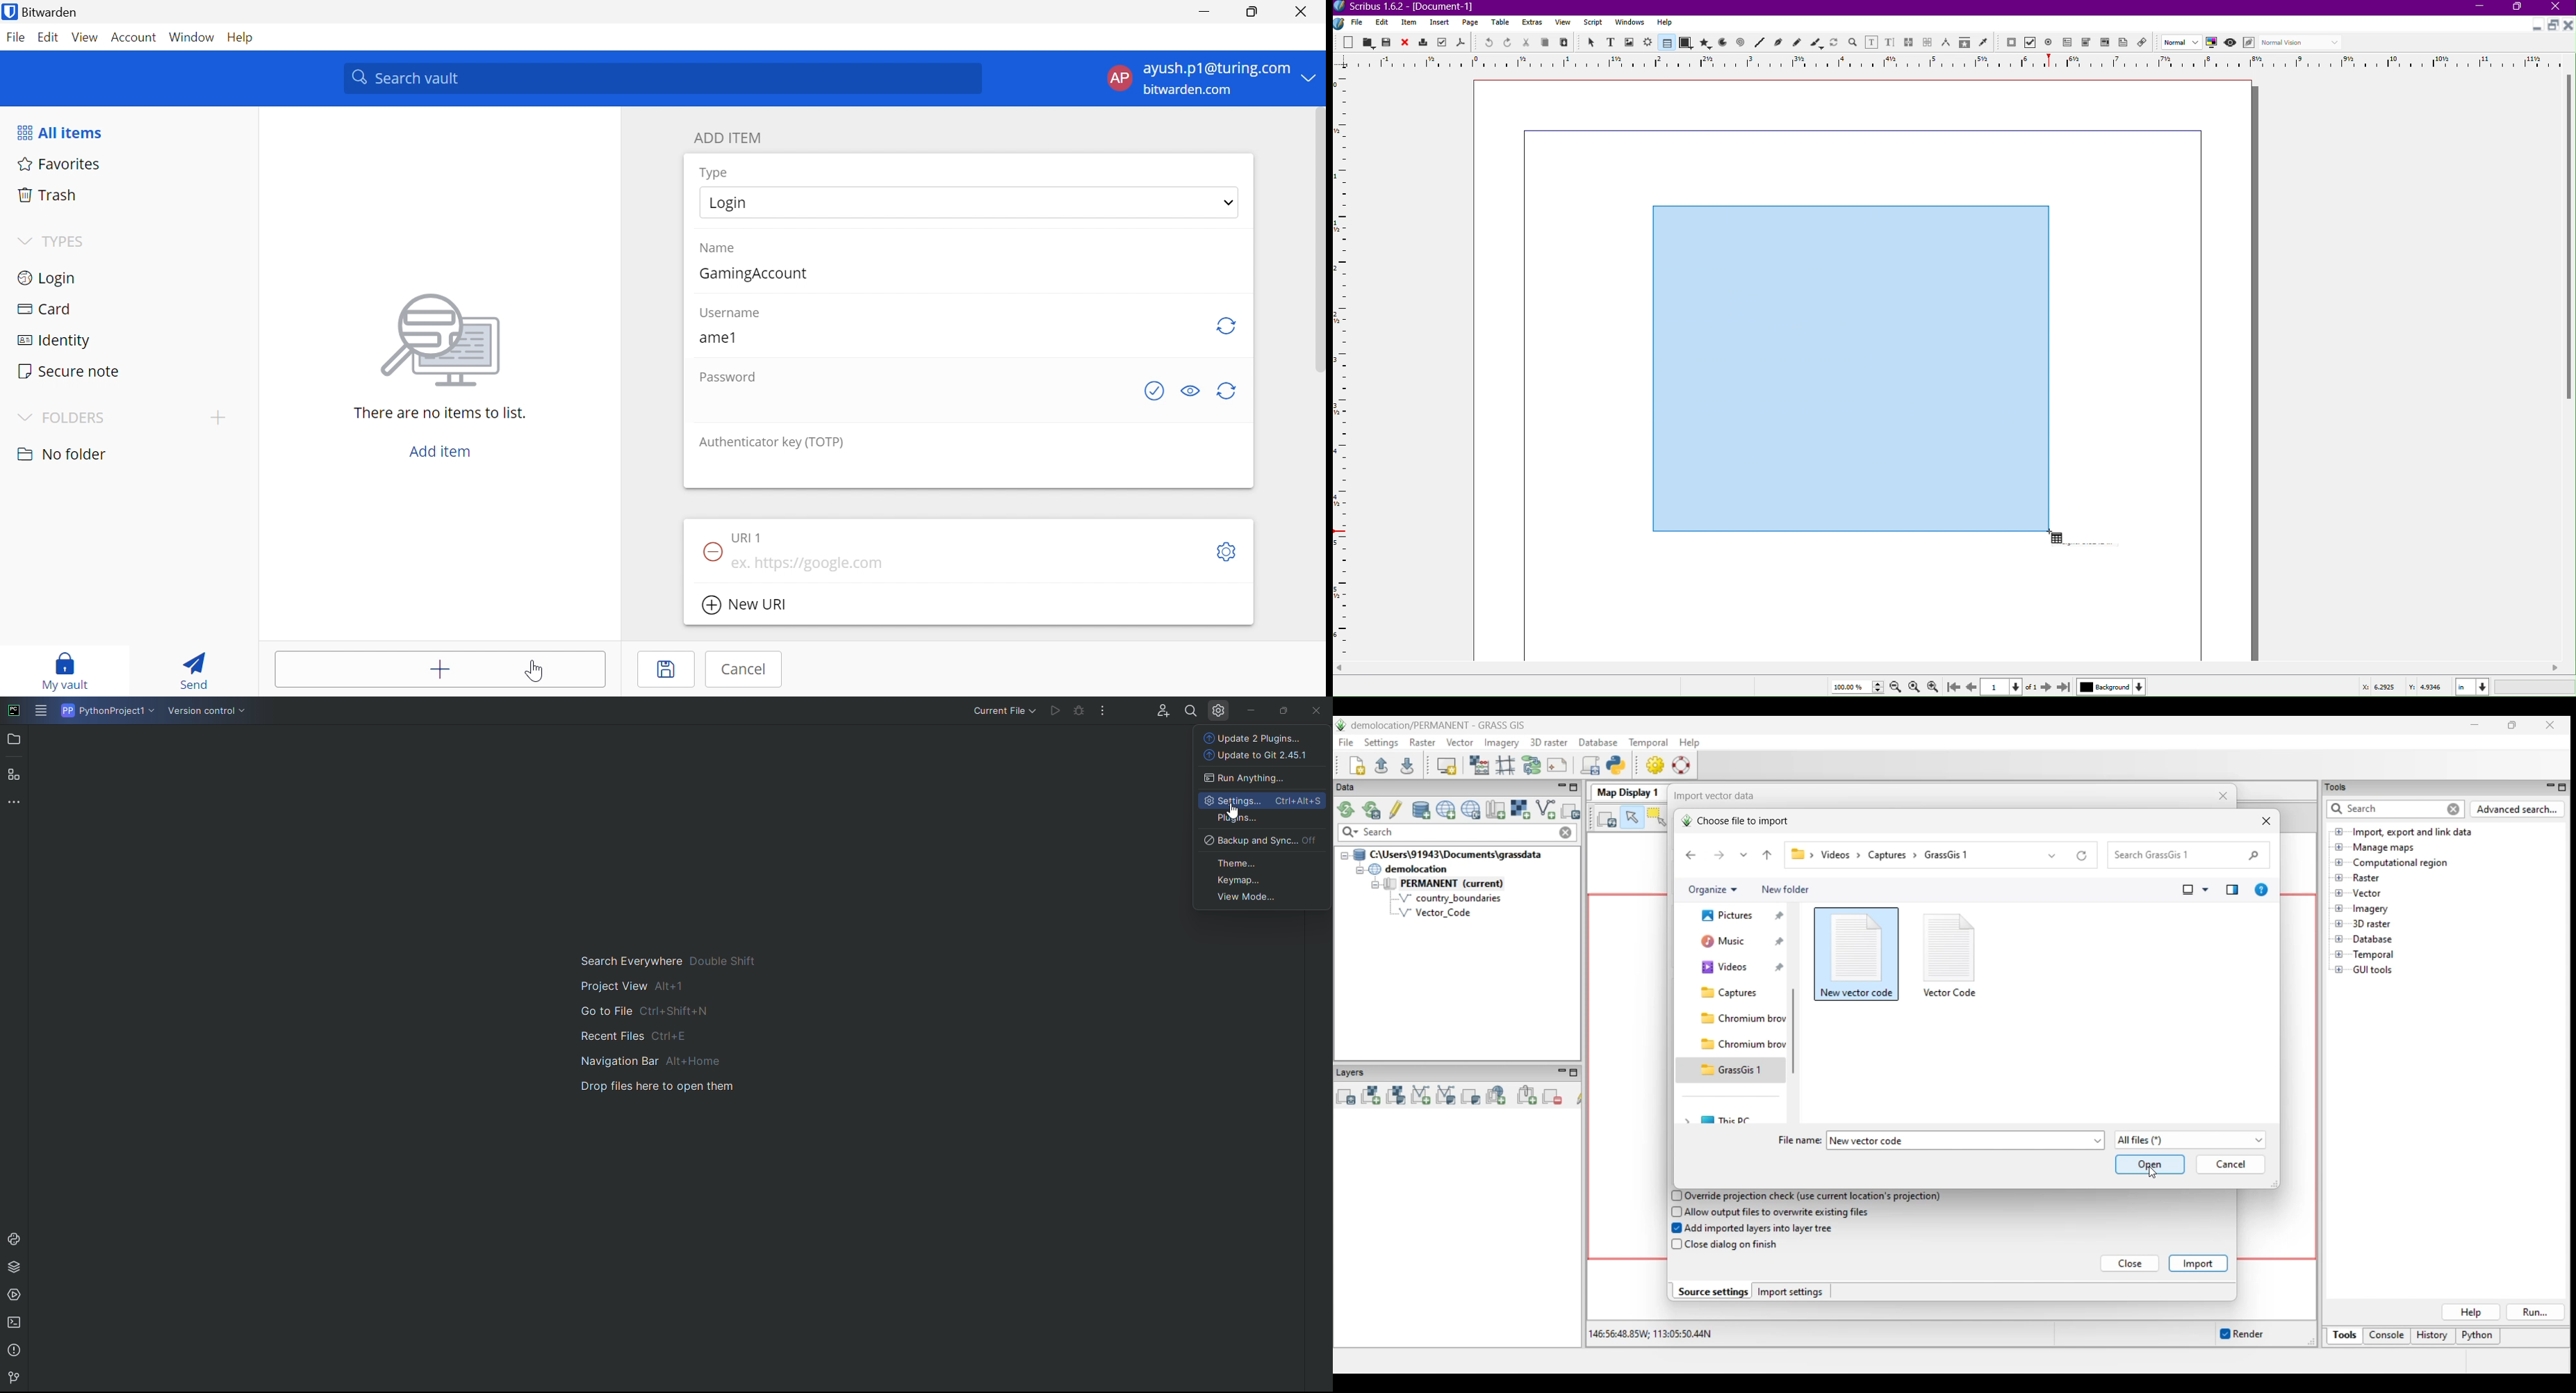  Describe the element at coordinates (48, 278) in the screenshot. I see `Login` at that location.